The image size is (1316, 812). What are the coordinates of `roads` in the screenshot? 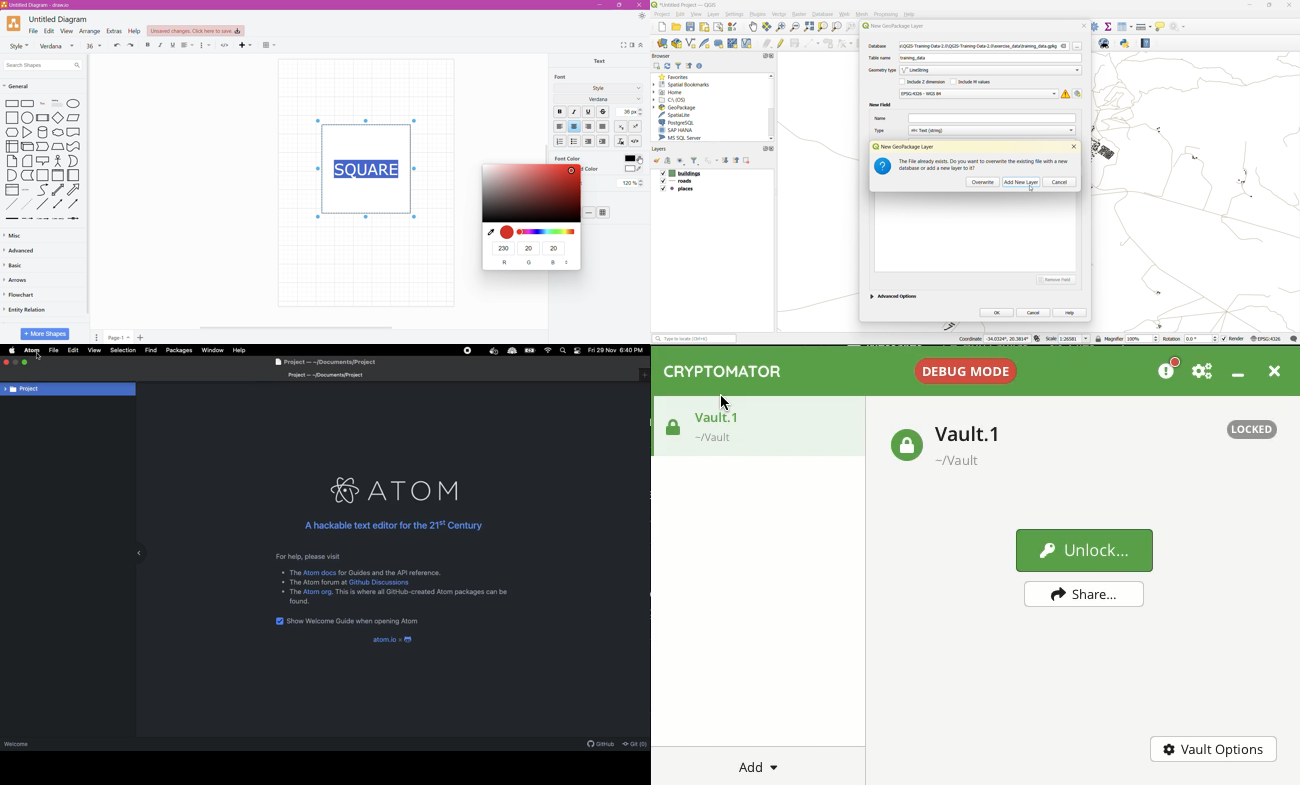 It's located at (677, 182).